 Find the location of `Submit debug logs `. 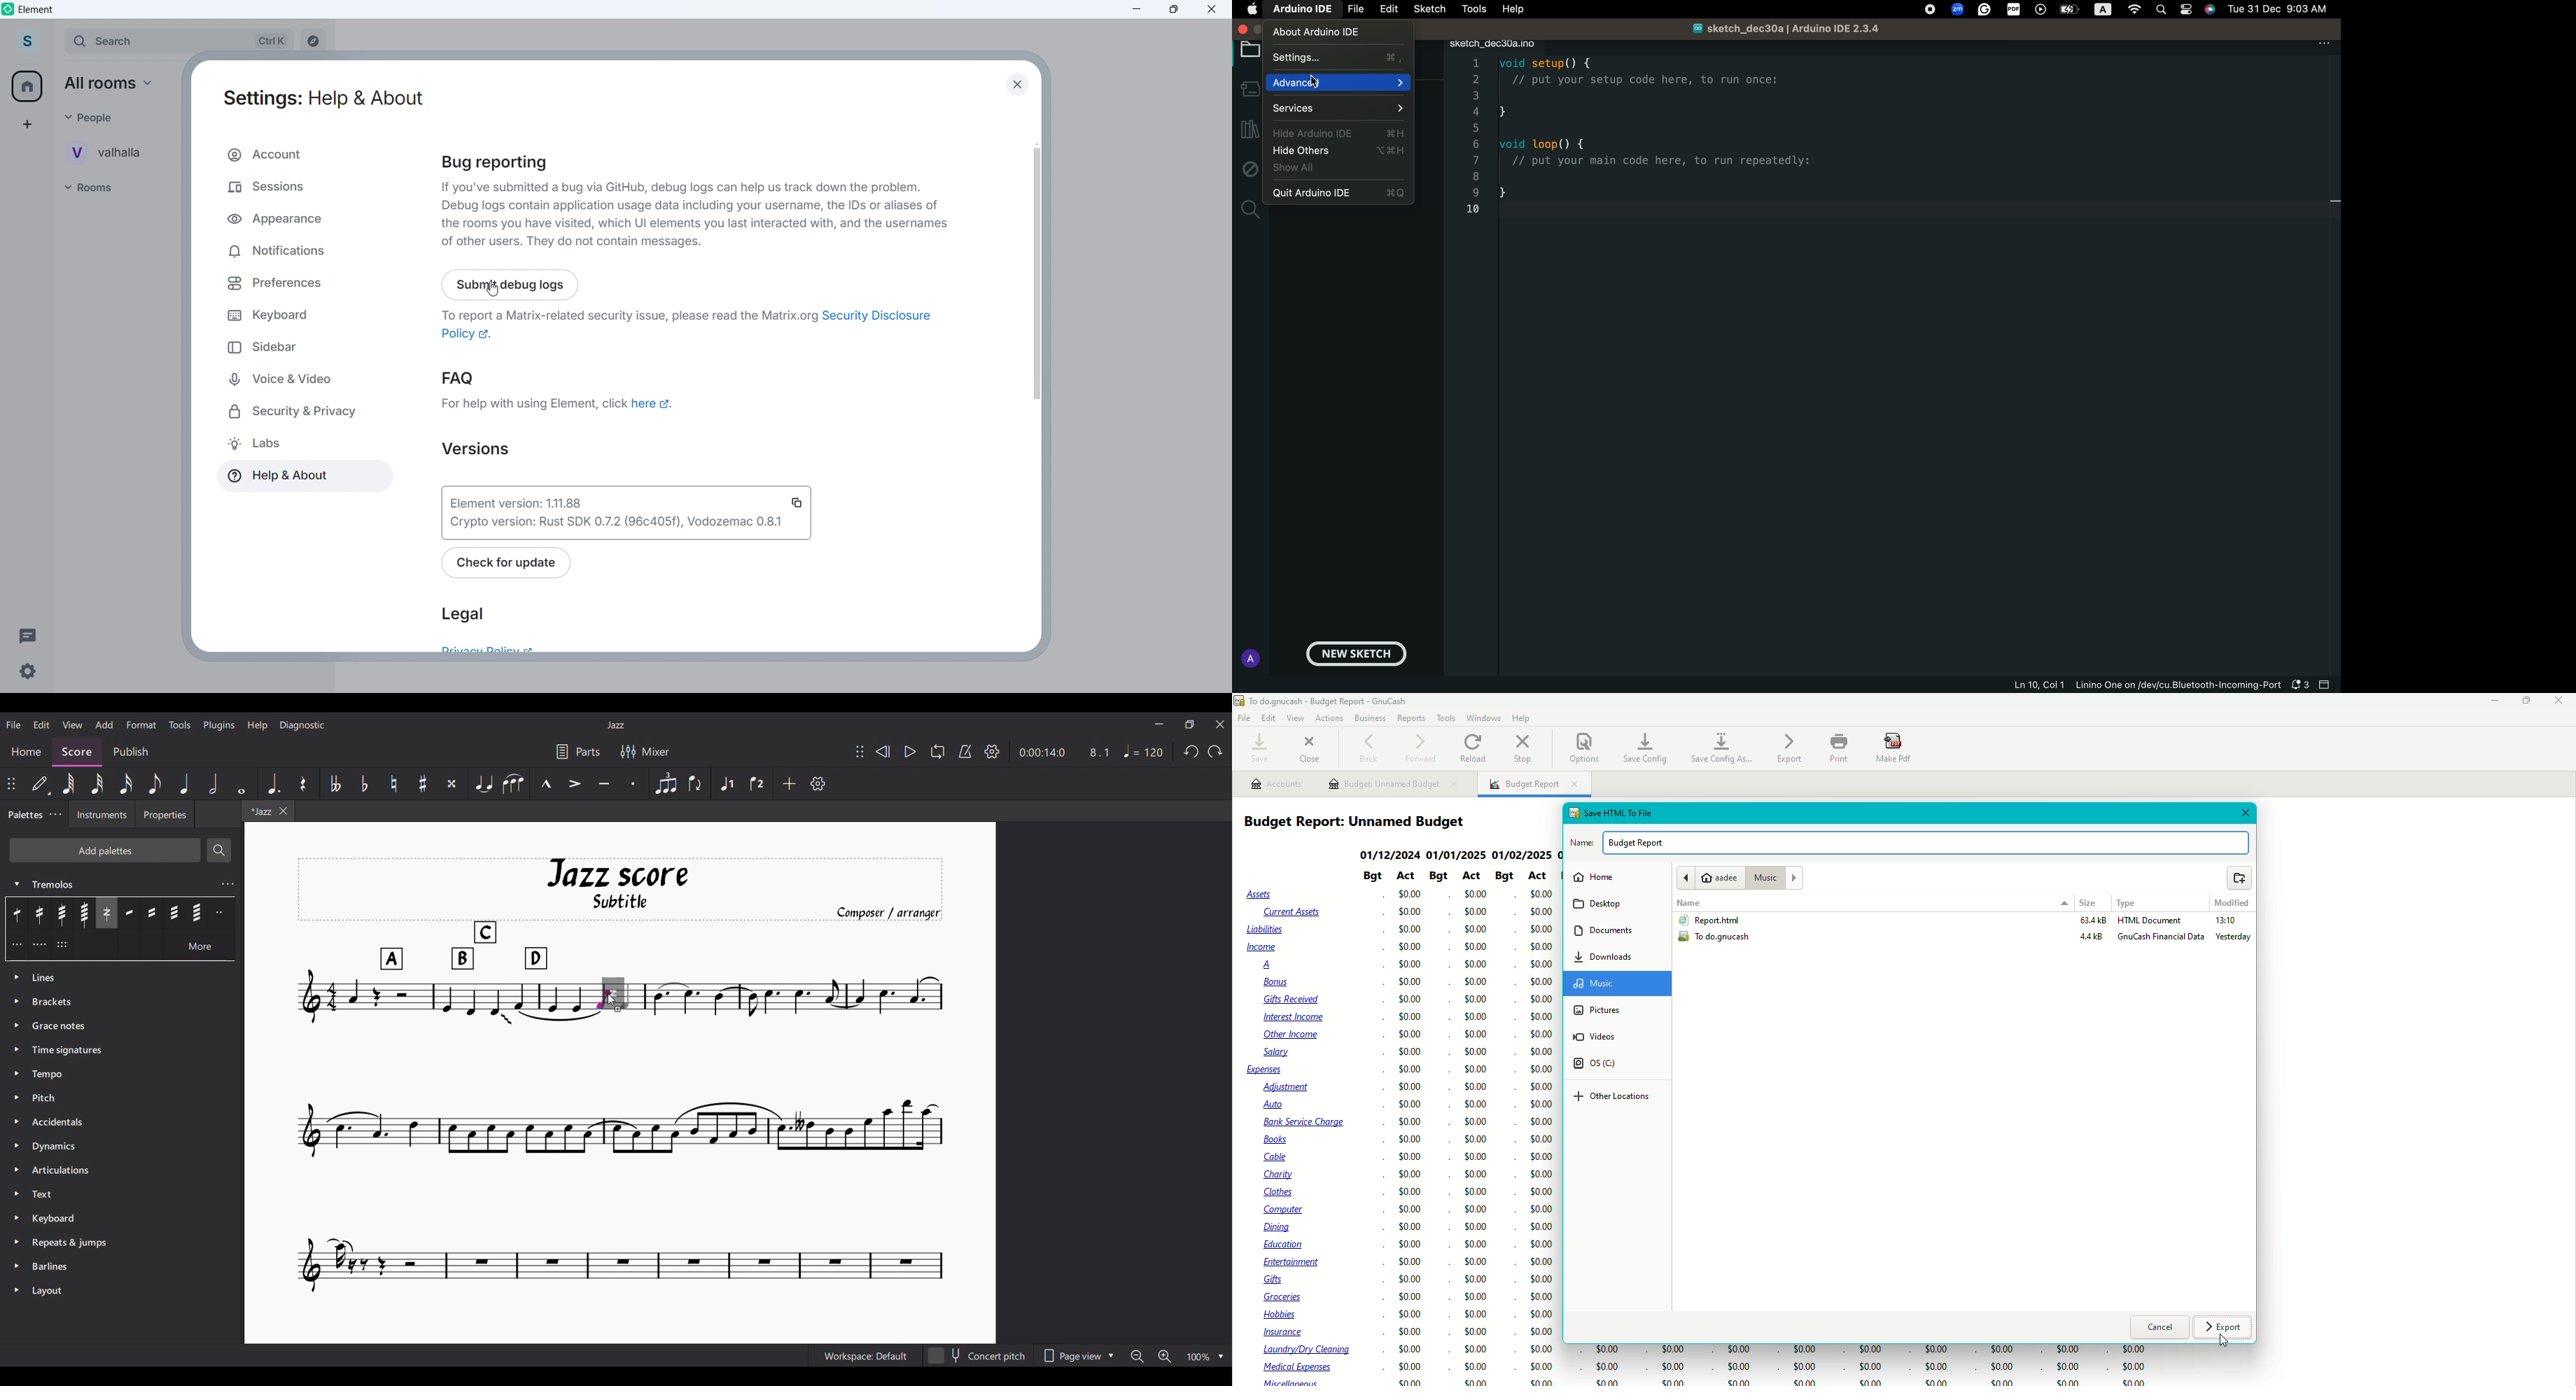

Submit debug logs  is located at coordinates (511, 284).